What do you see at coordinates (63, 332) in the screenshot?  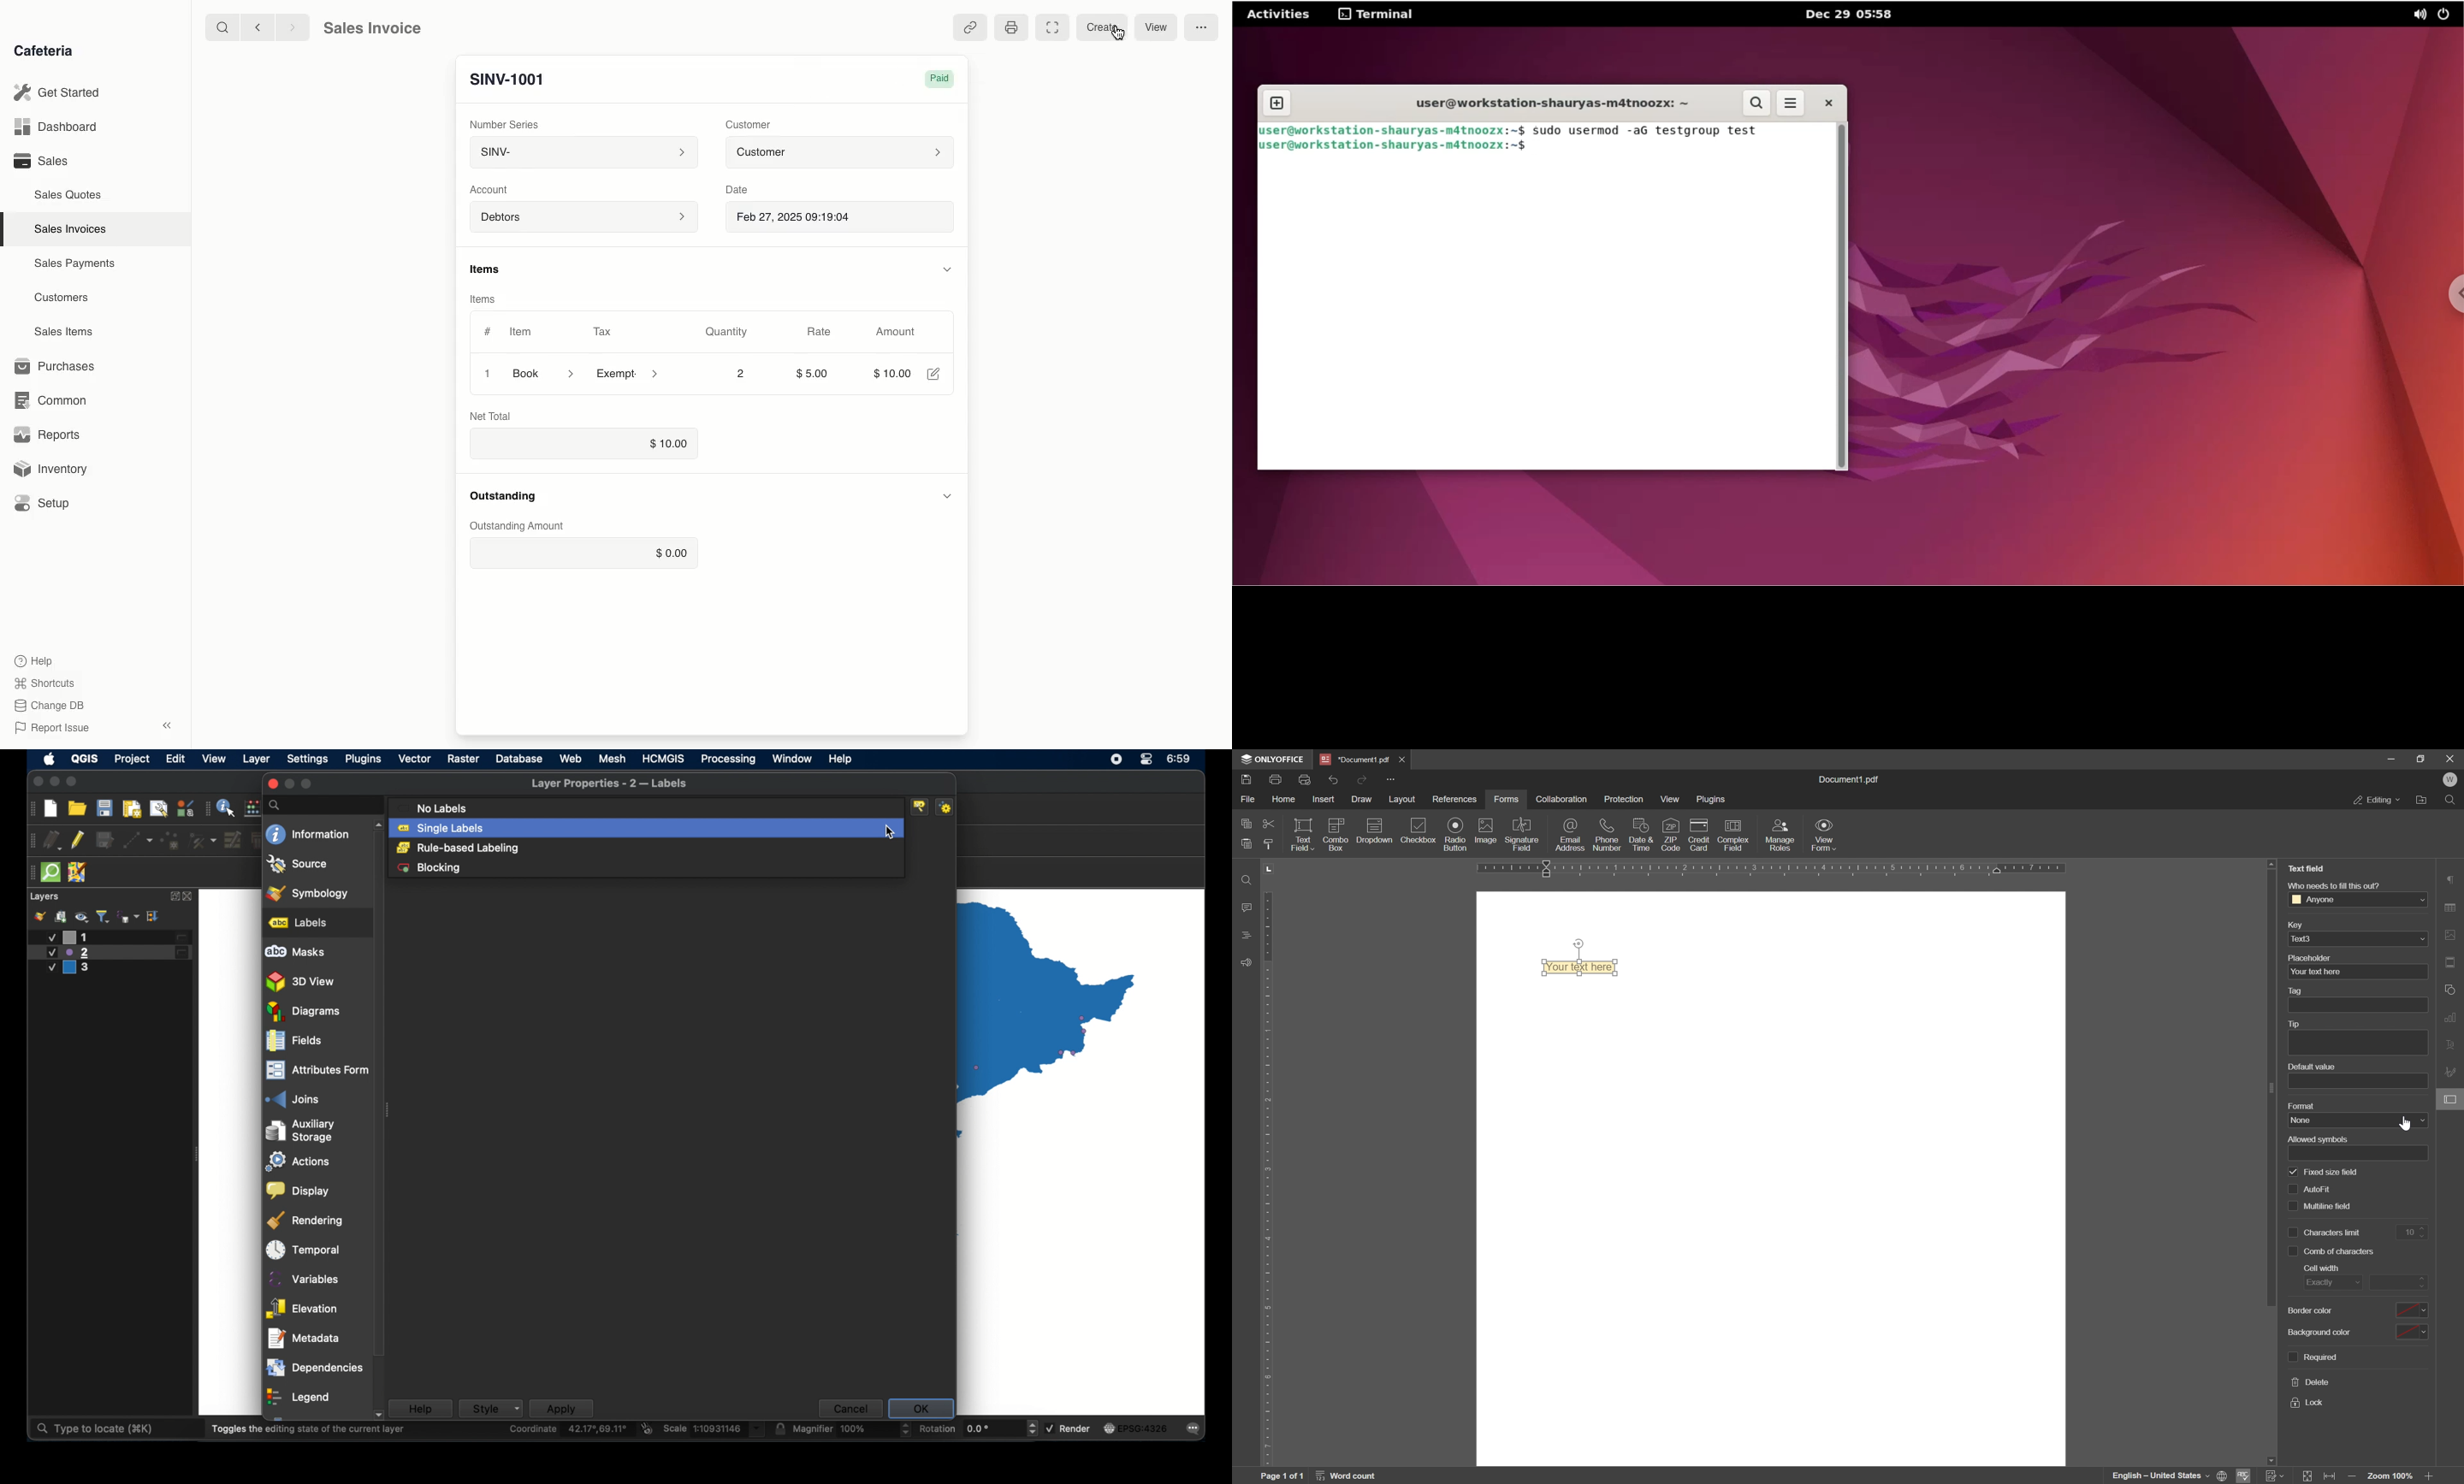 I see `Sales Items` at bounding box center [63, 332].